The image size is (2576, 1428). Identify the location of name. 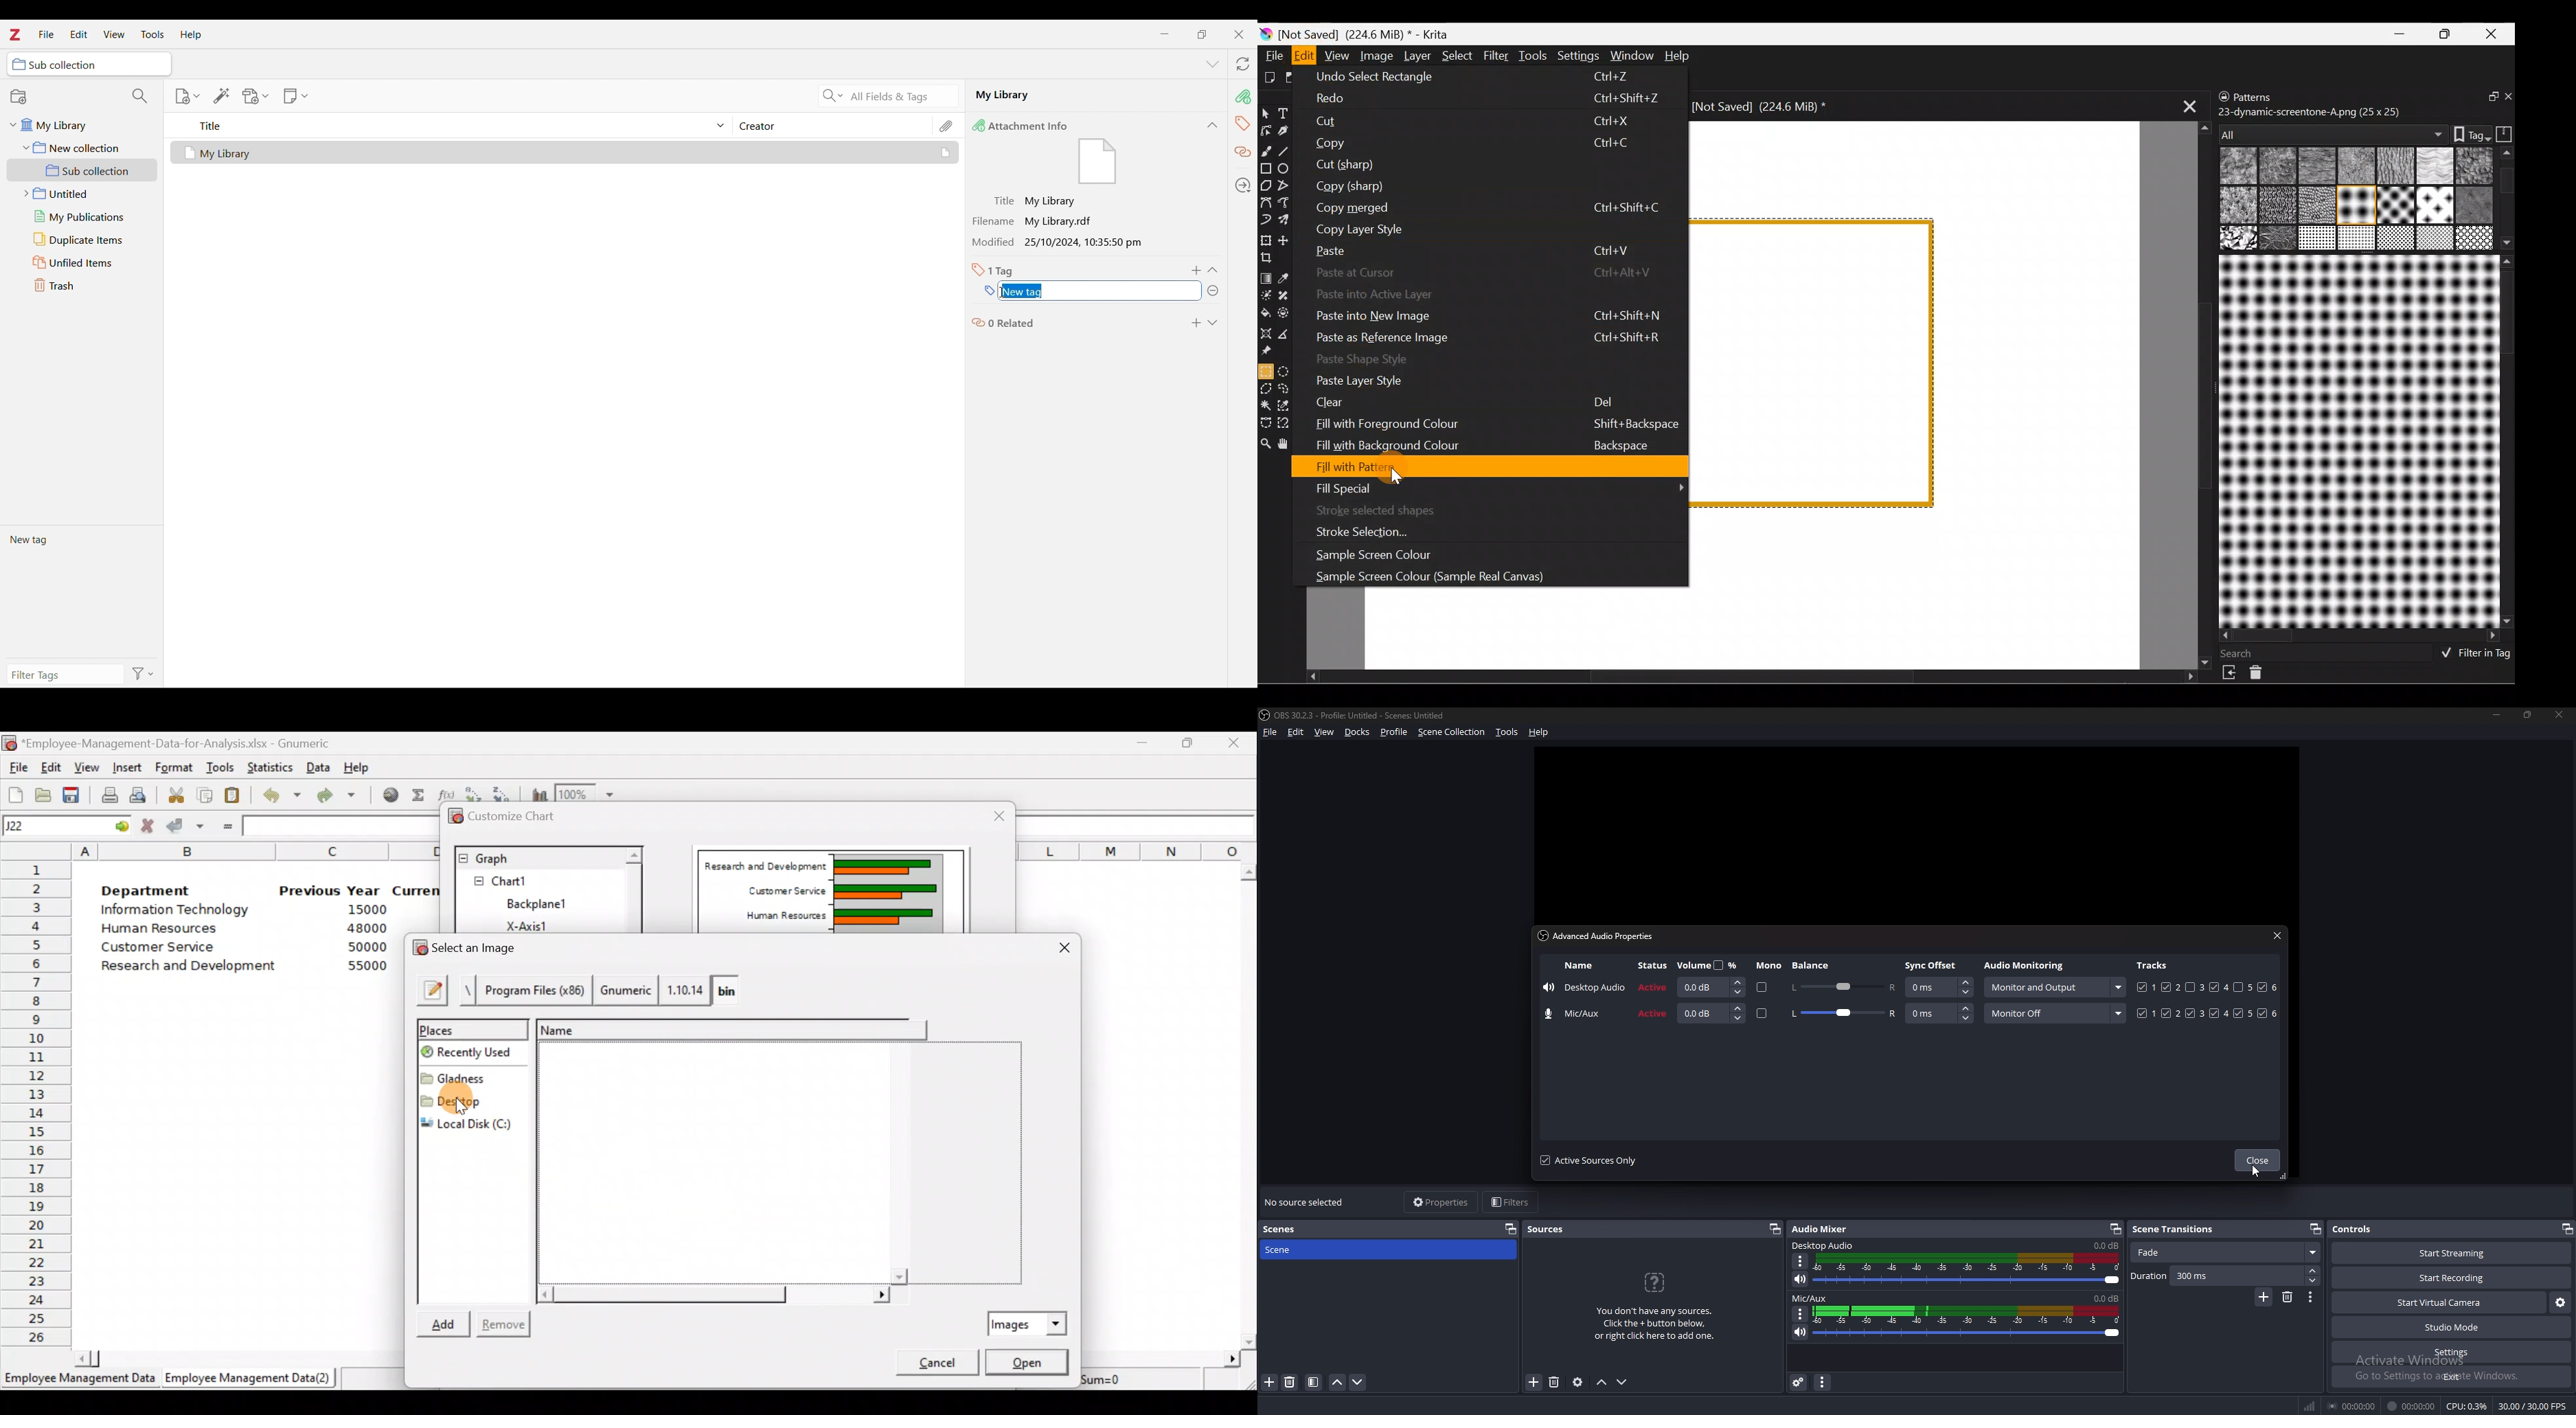
(1579, 966).